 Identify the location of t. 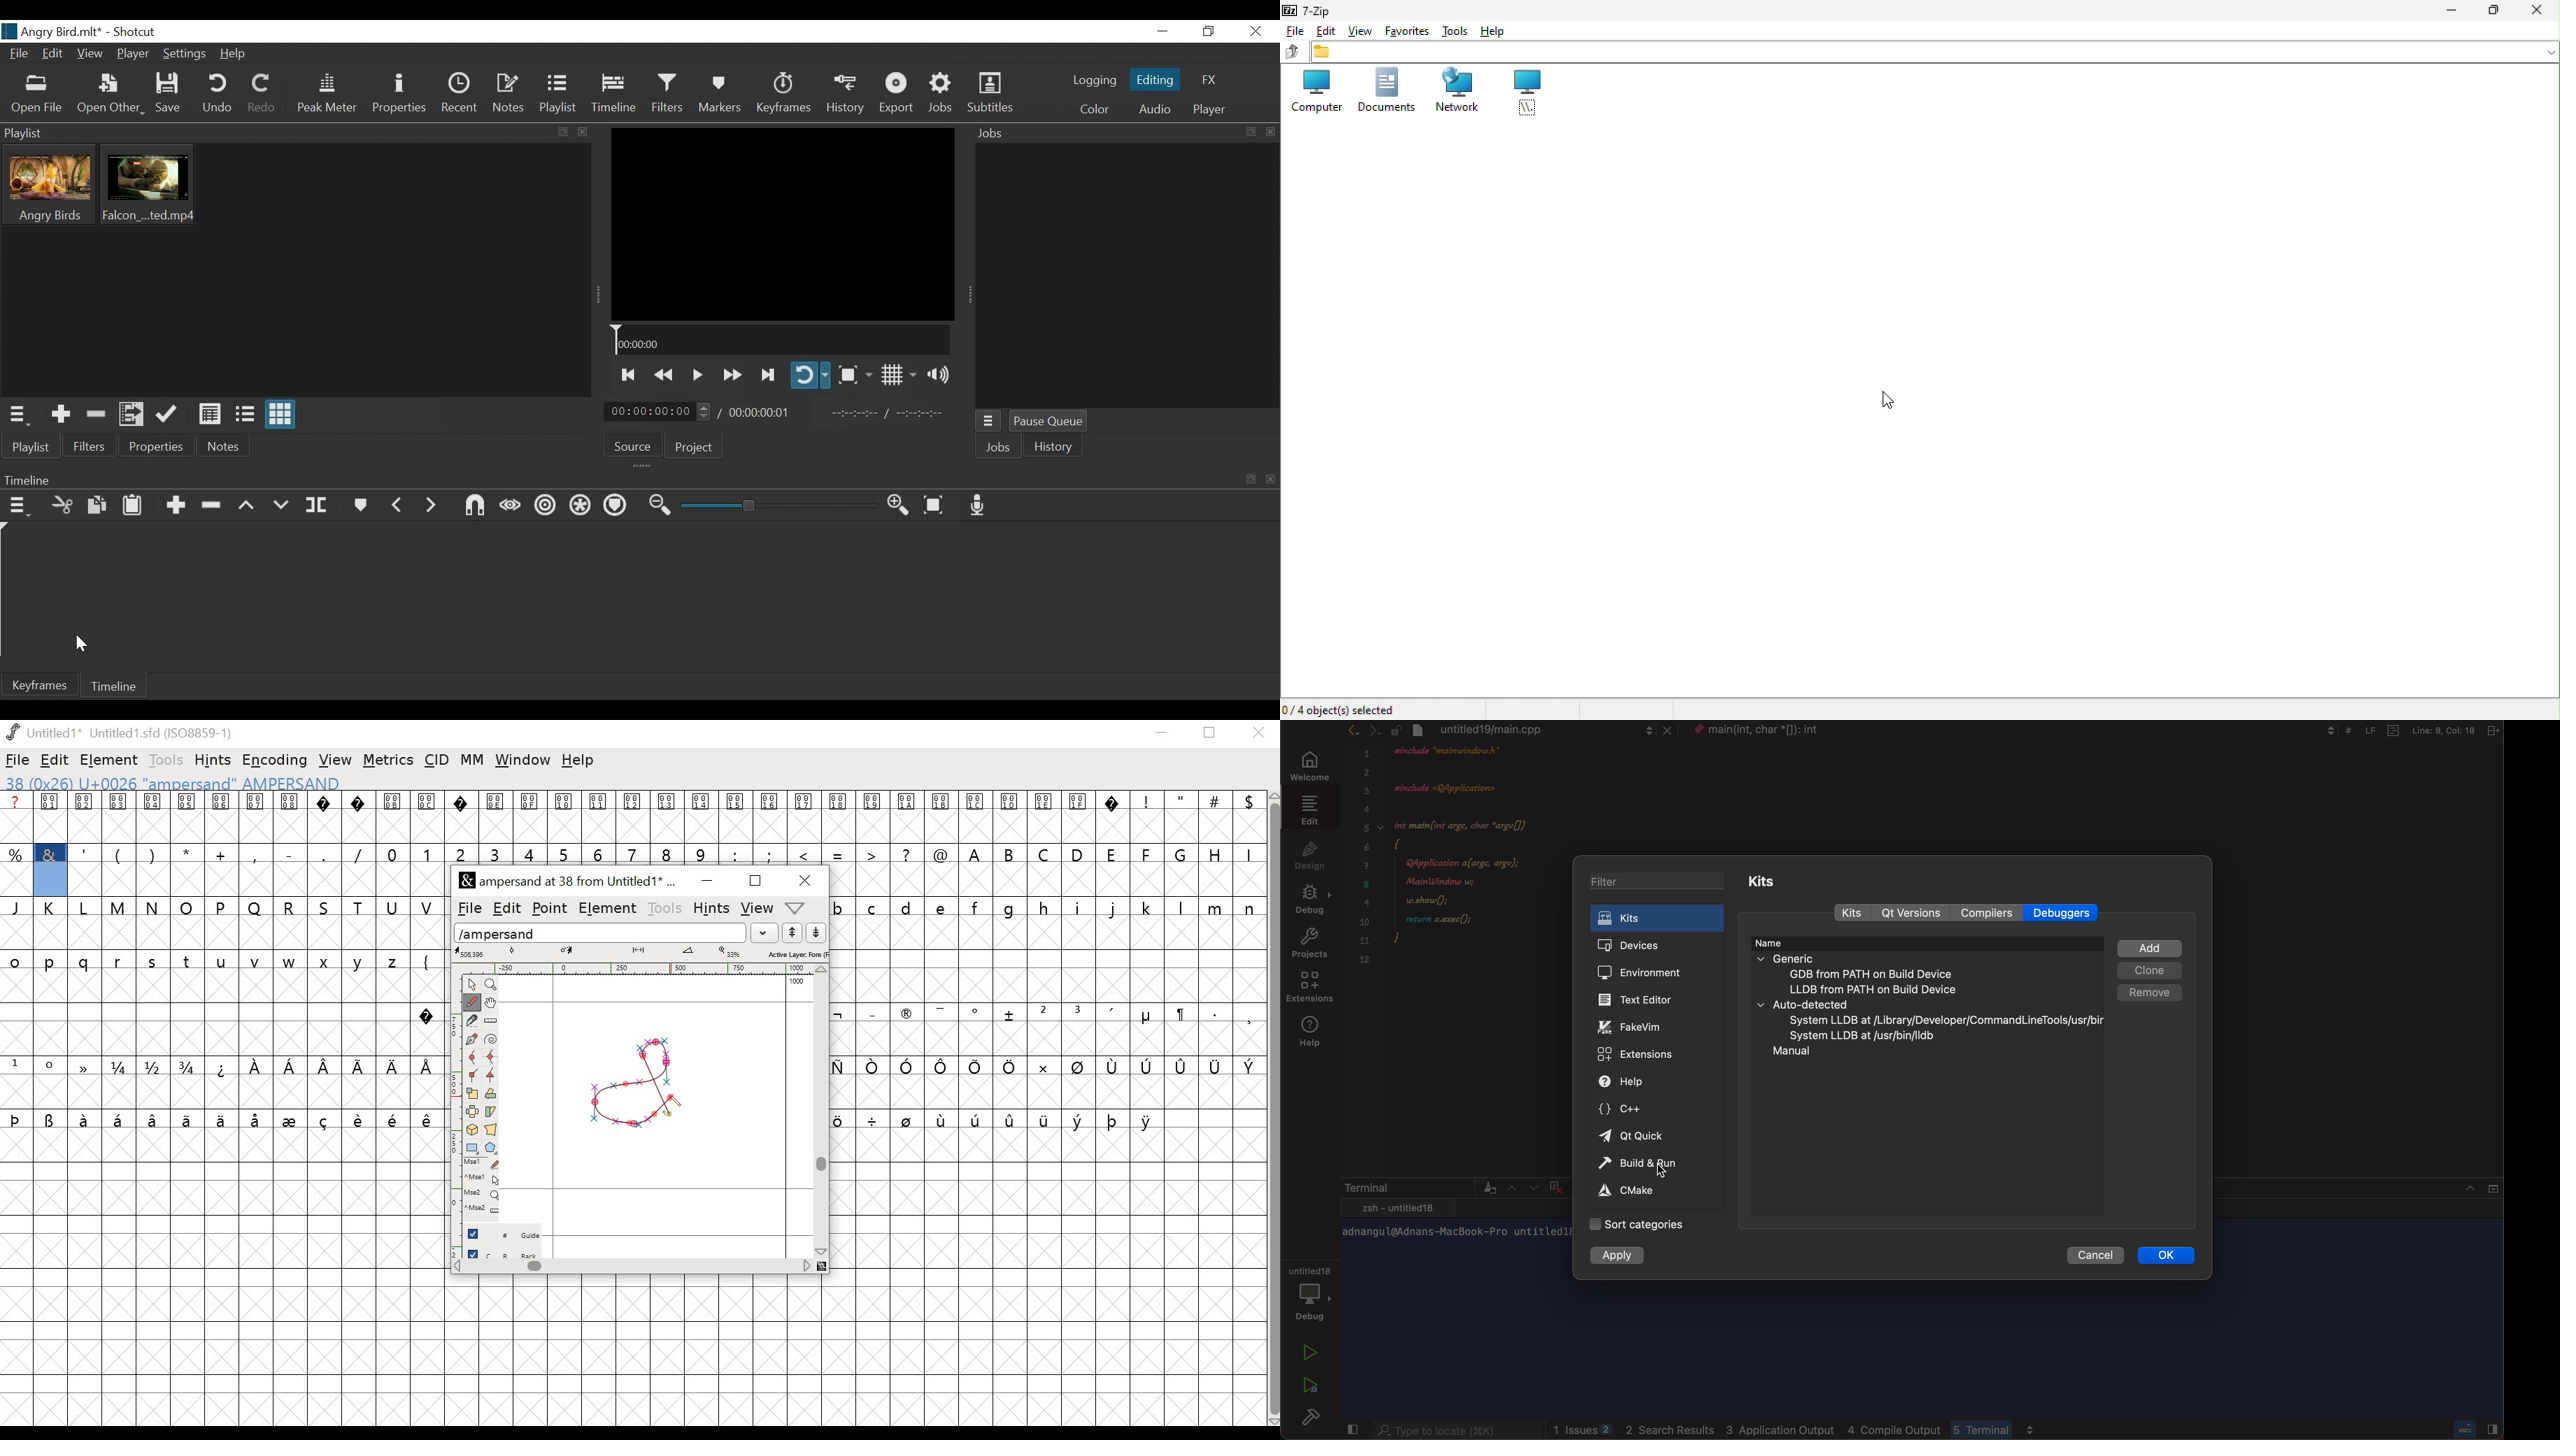
(187, 962).